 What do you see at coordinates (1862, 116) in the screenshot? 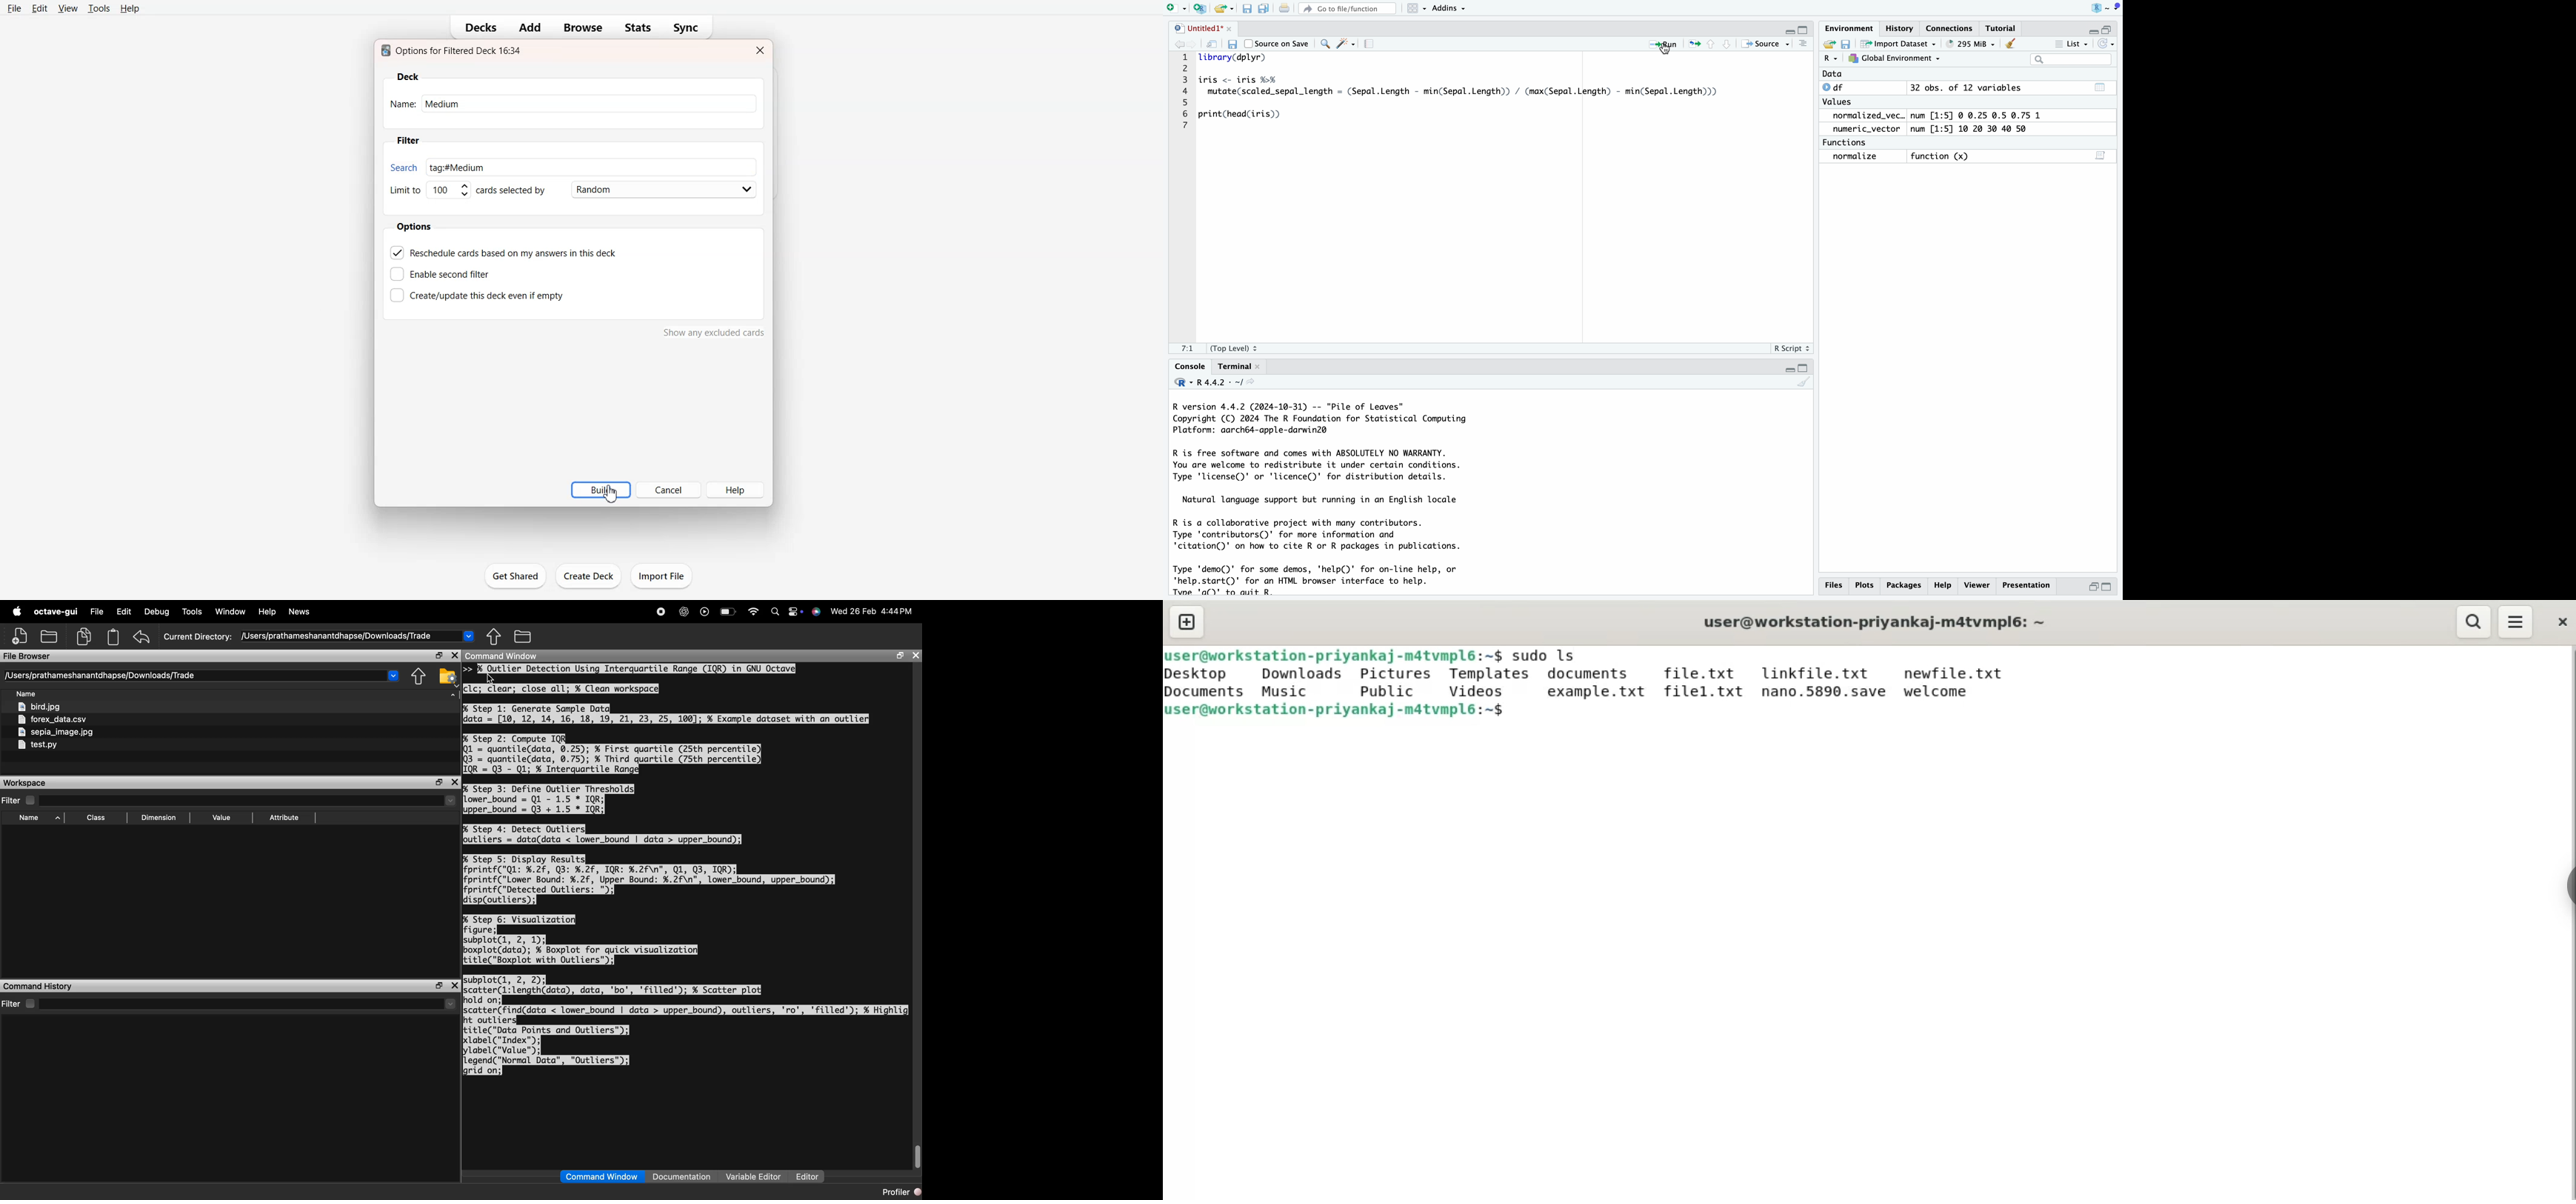
I see `normalized_vec` at bounding box center [1862, 116].